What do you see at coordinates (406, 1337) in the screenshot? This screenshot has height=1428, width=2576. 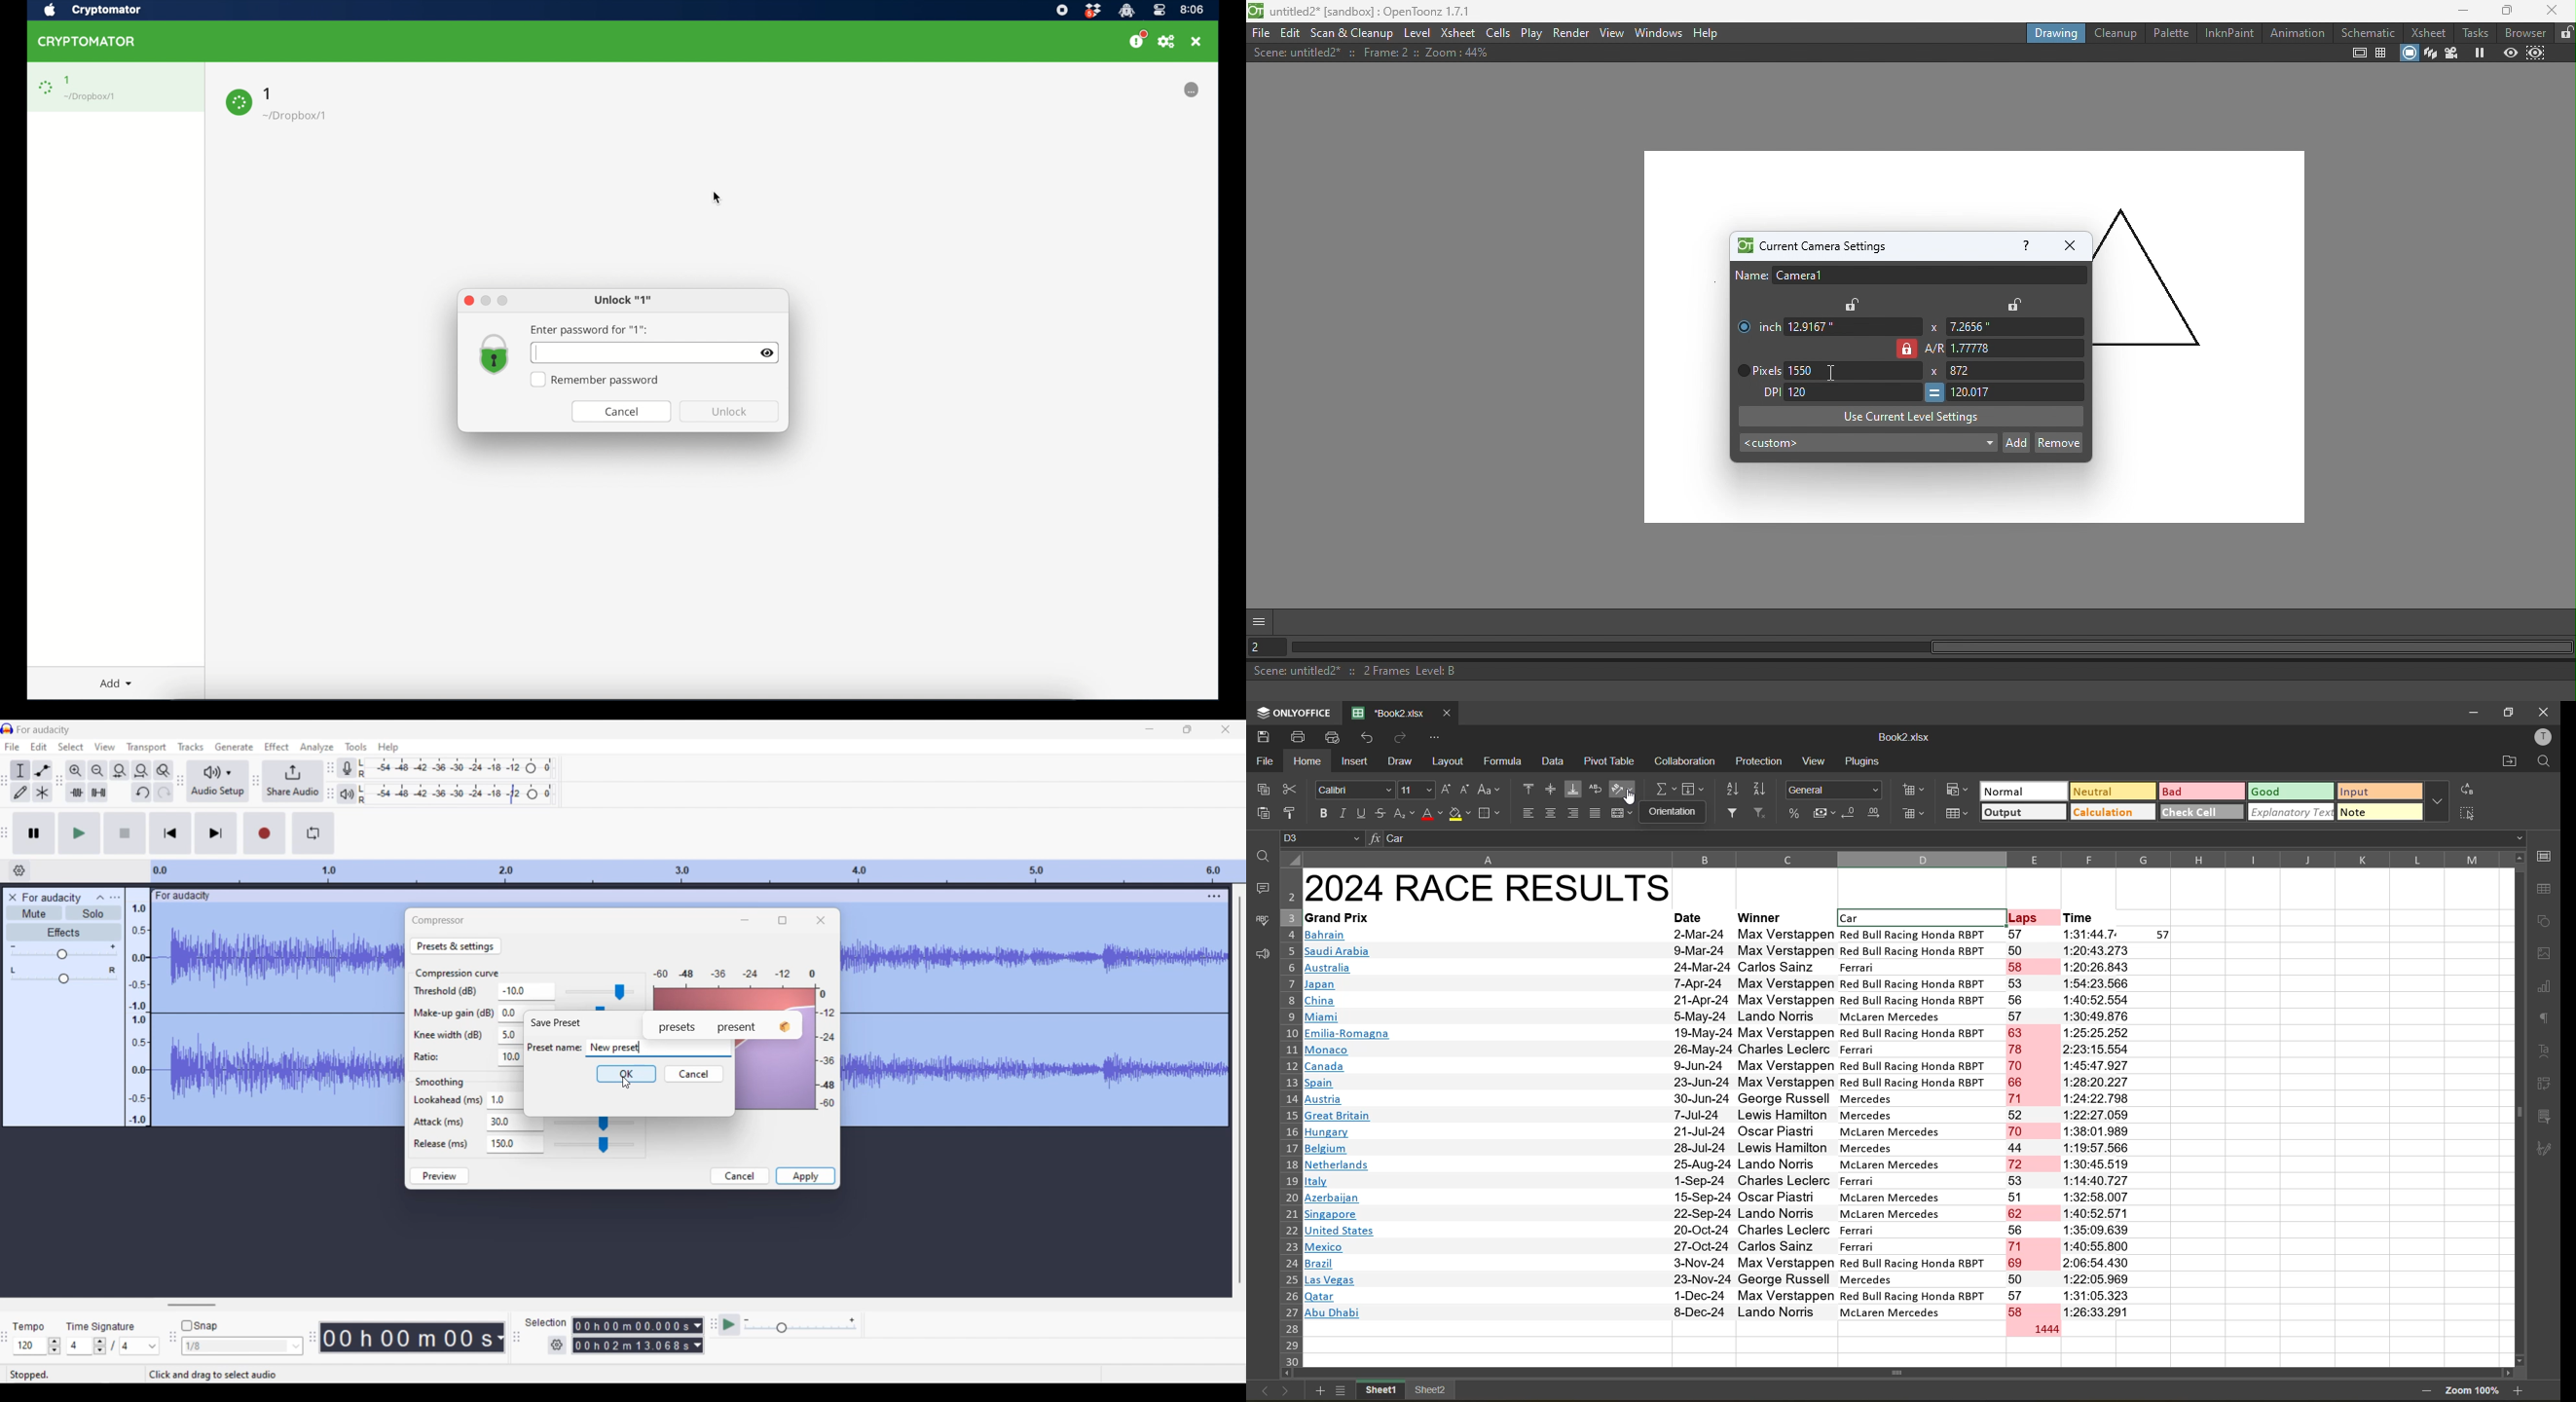 I see `00 h 00 m 00 s` at bounding box center [406, 1337].